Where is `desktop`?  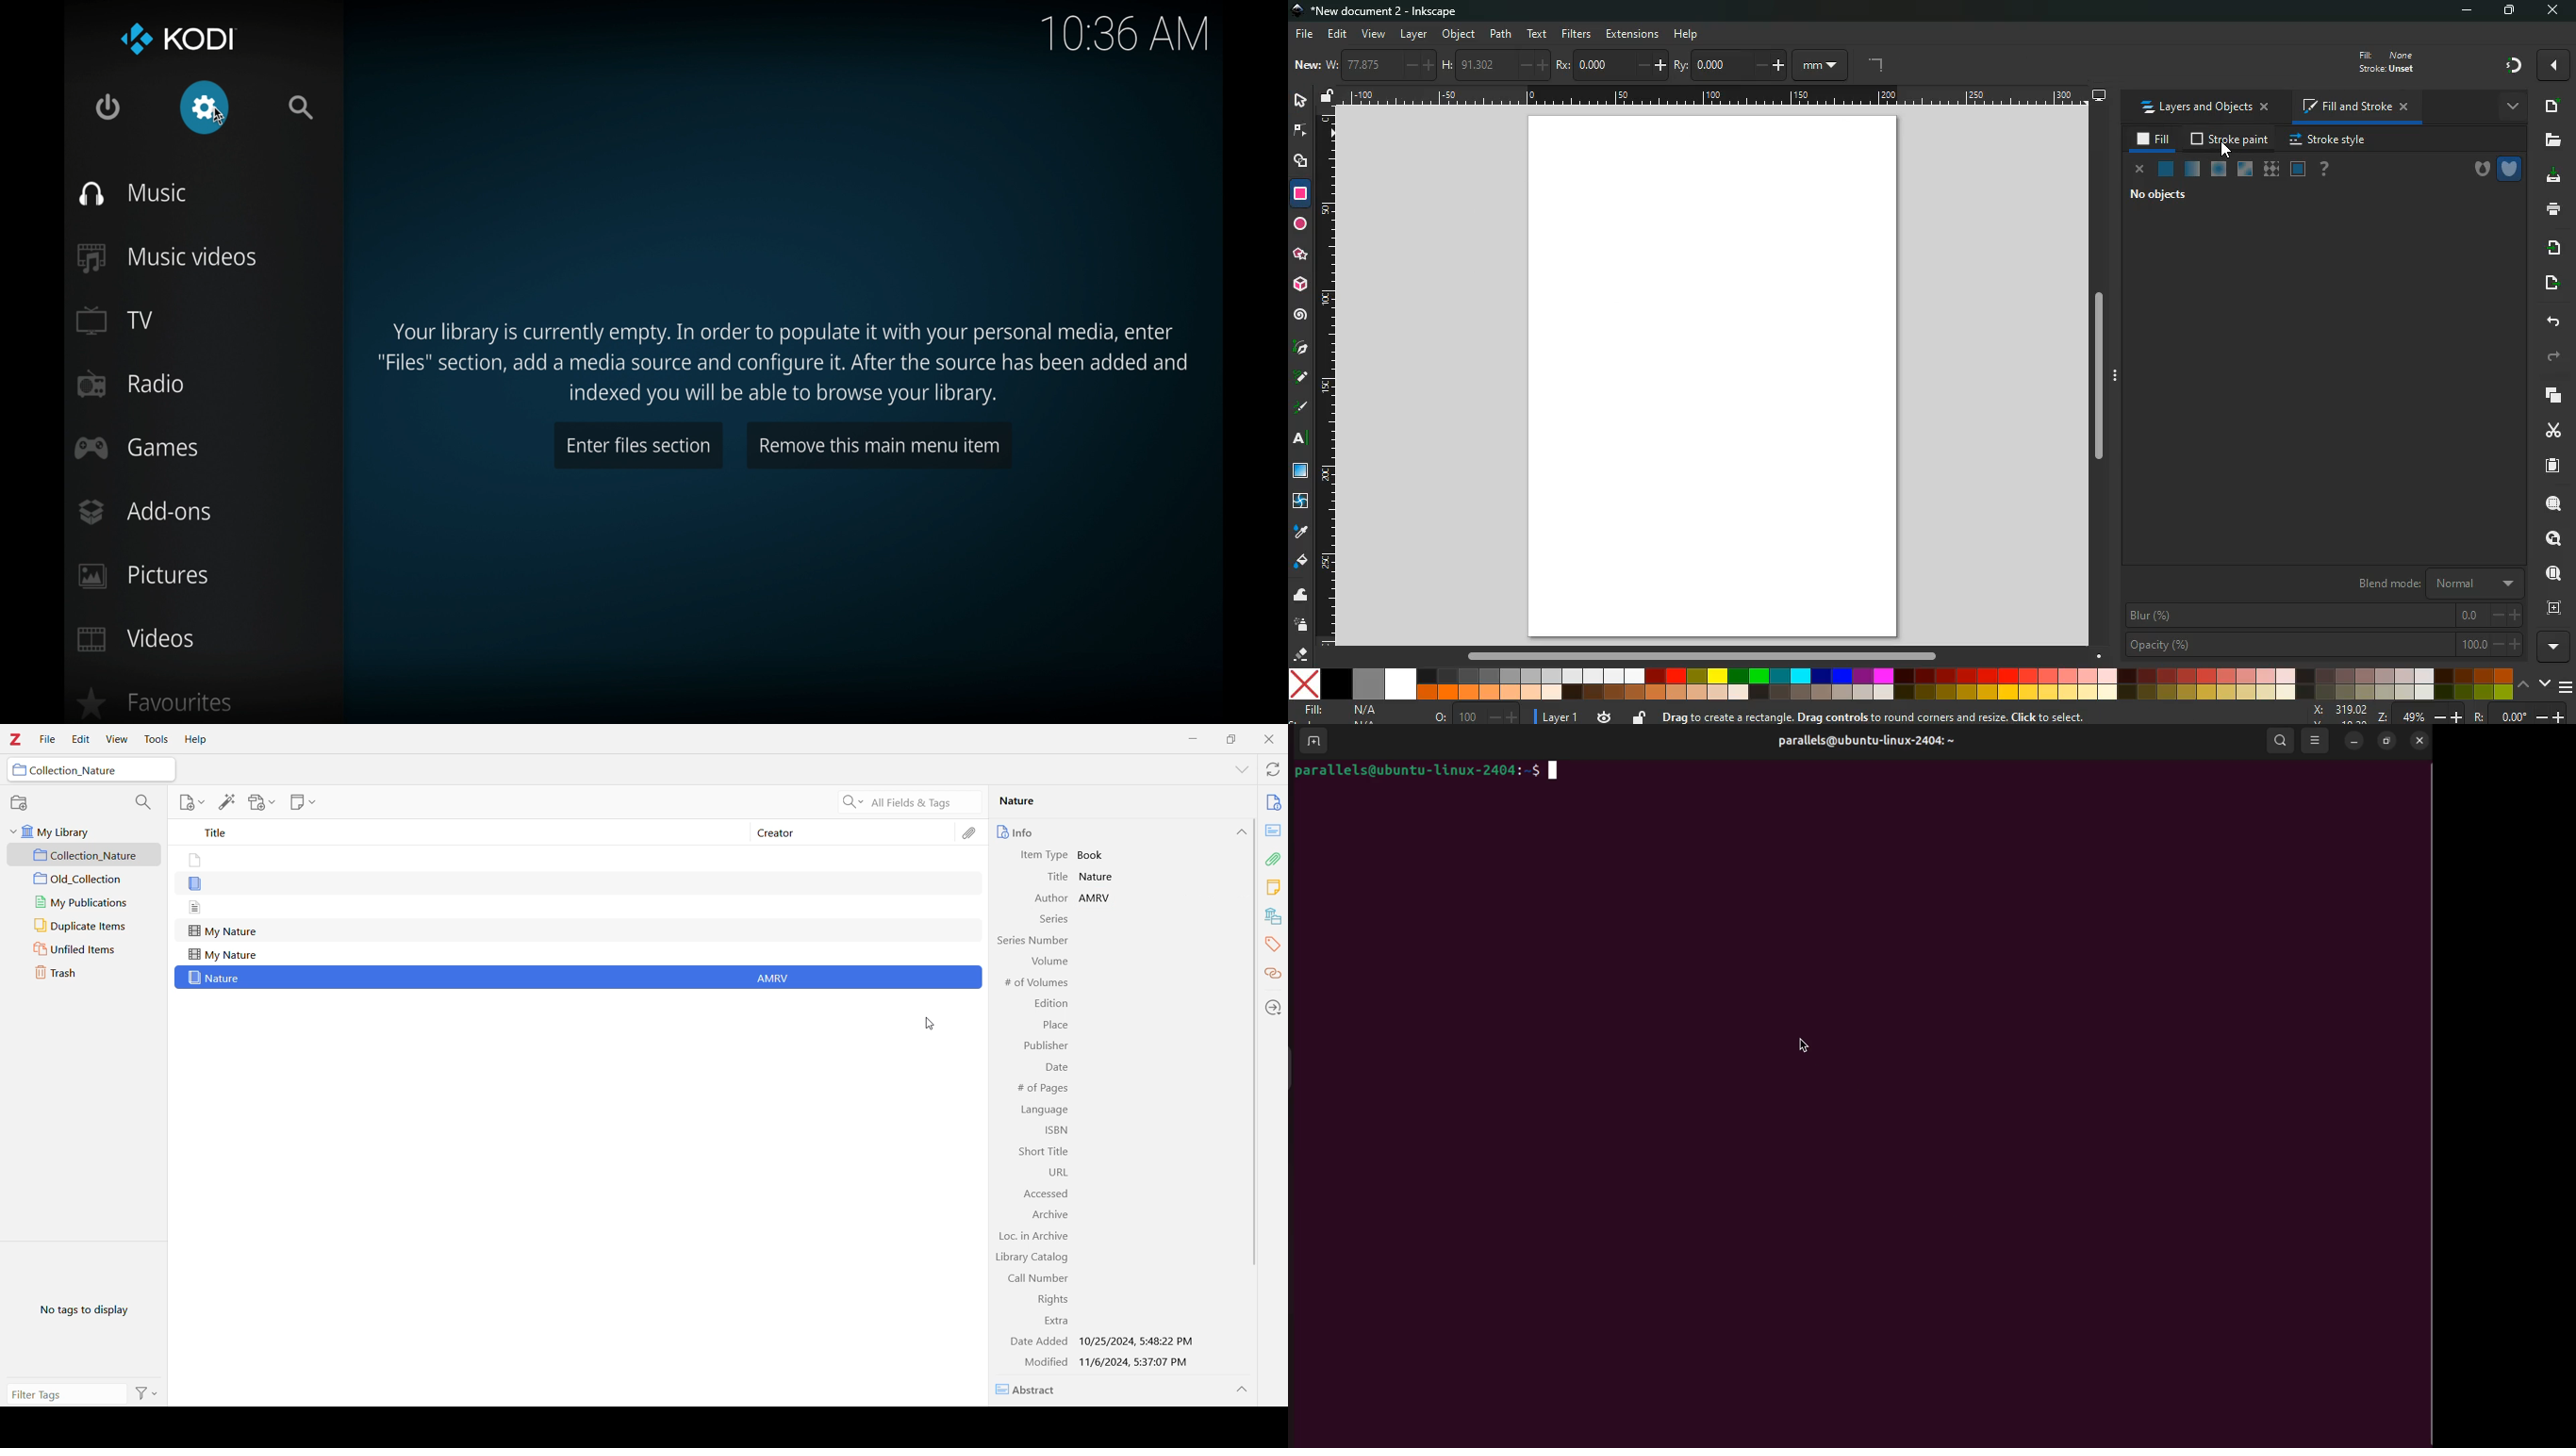
desktop is located at coordinates (2092, 96).